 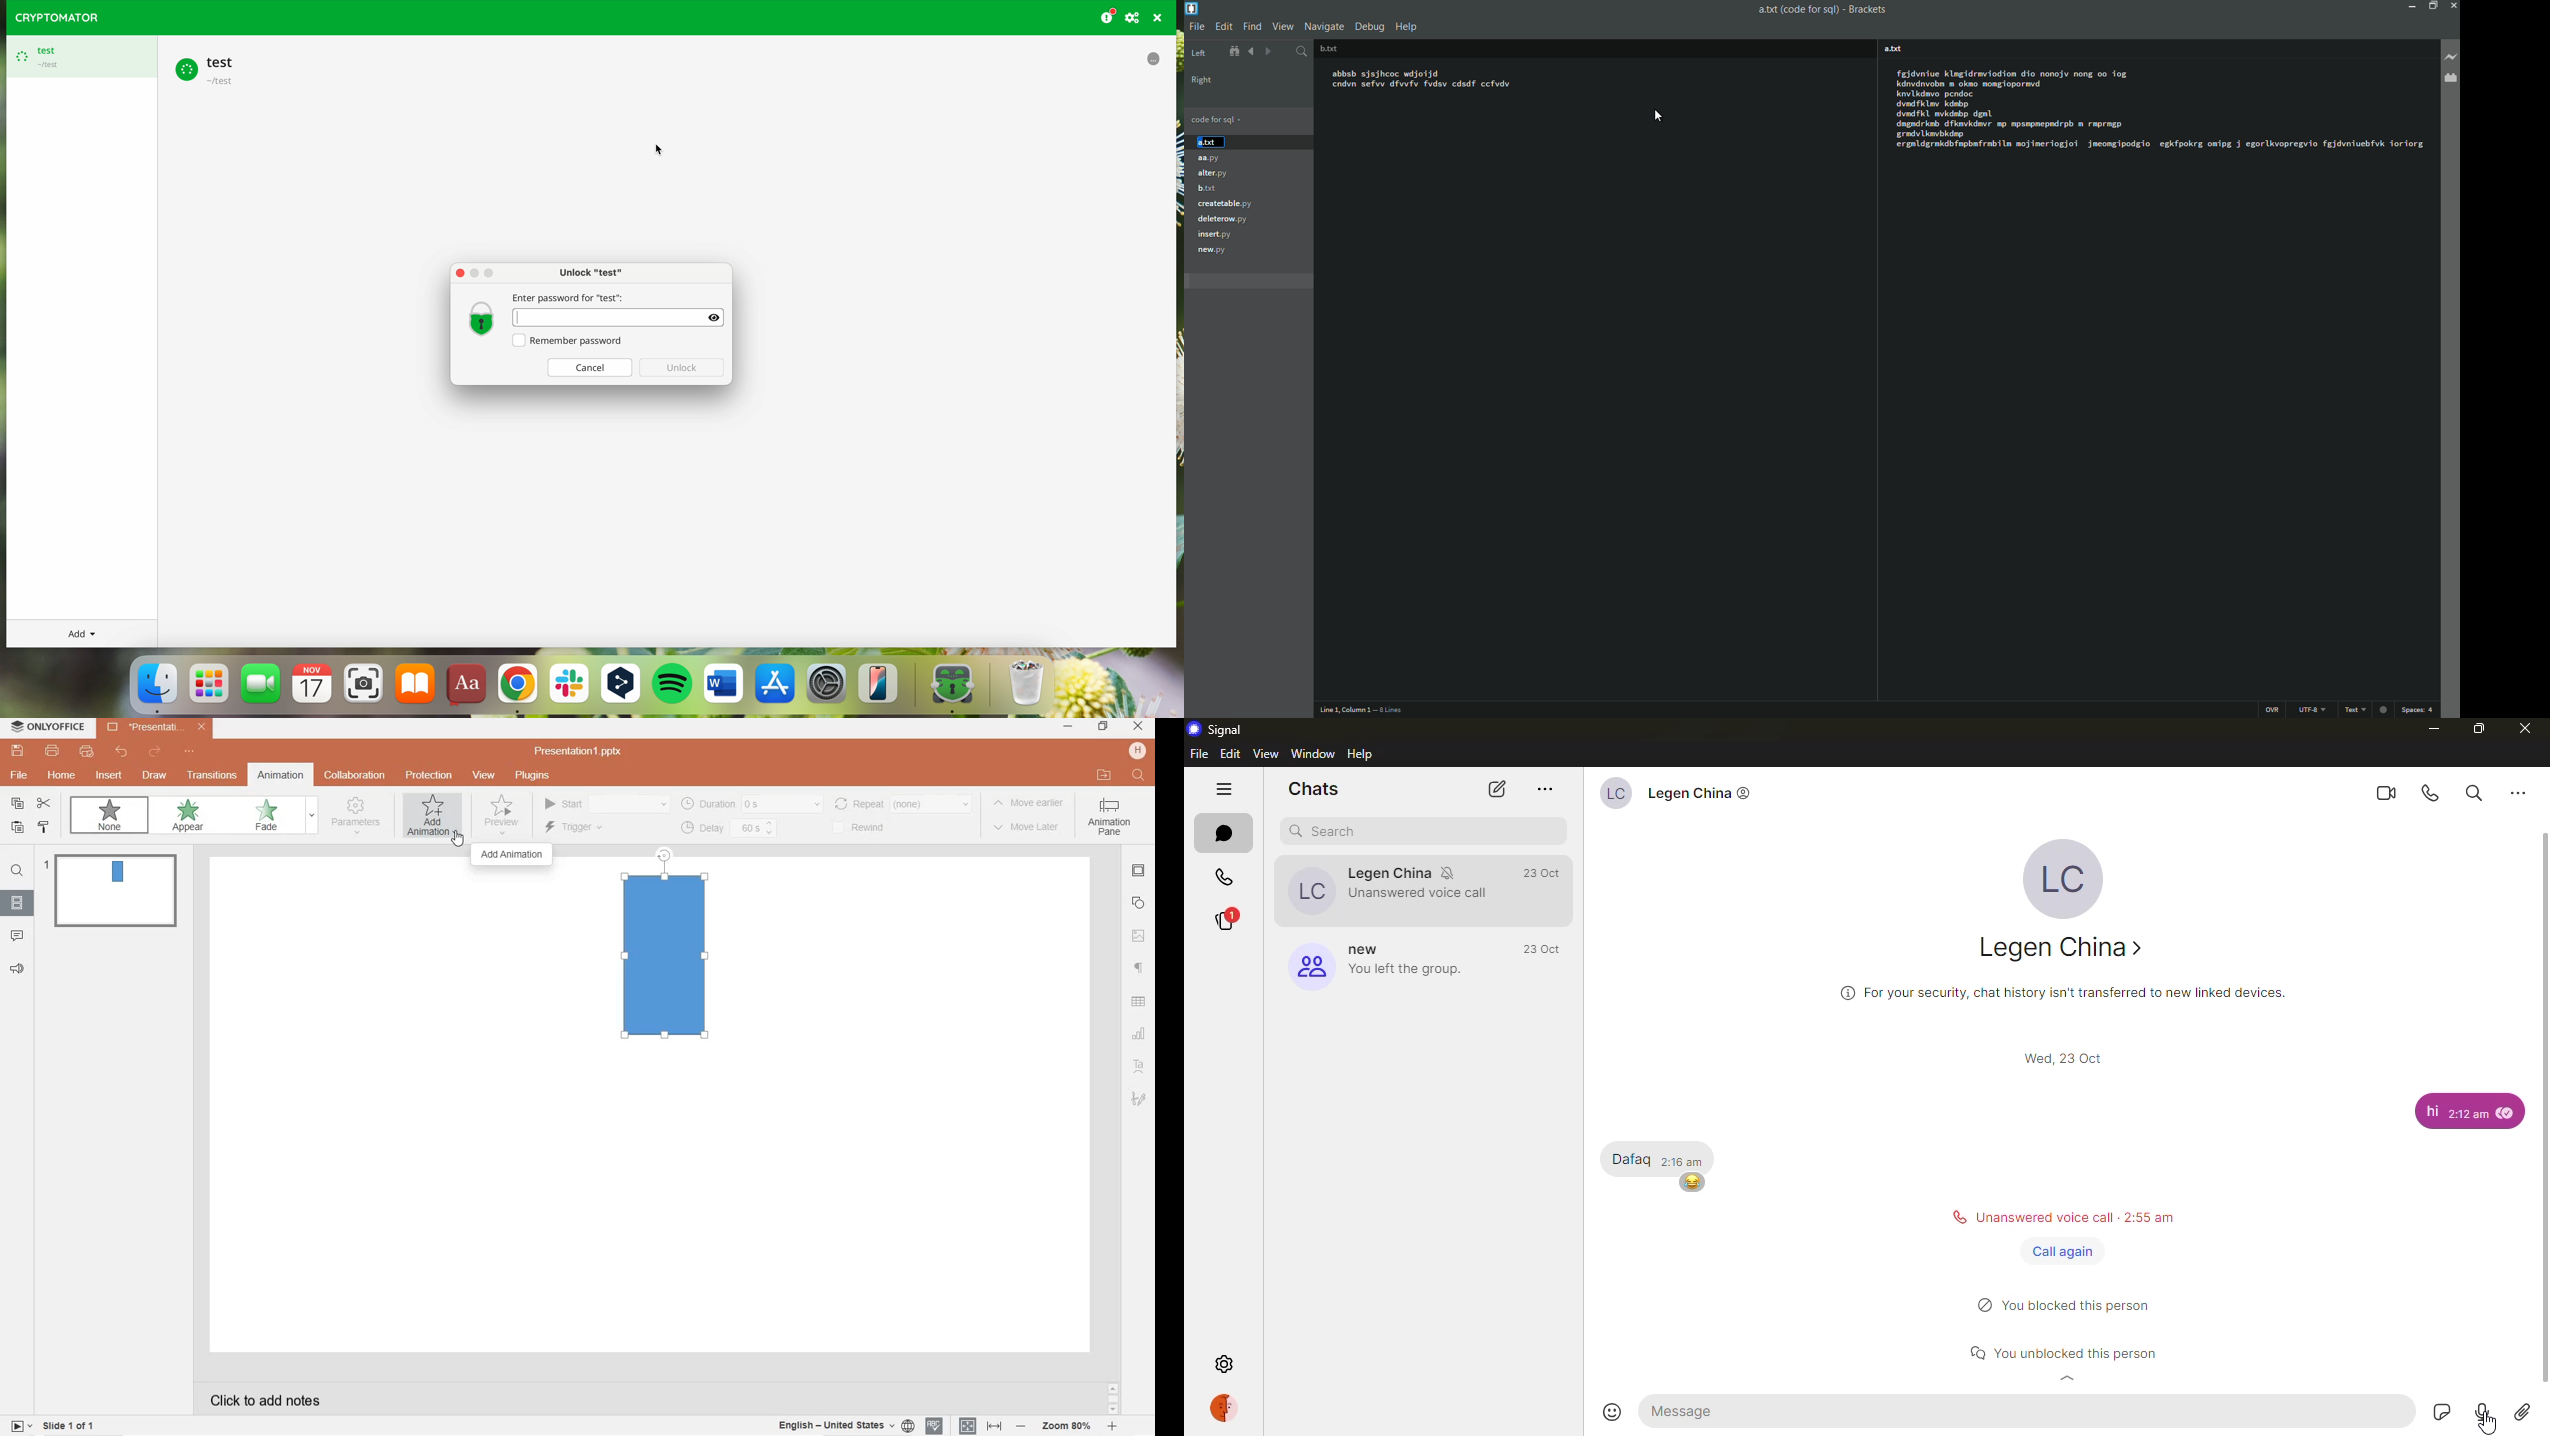 I want to click on copy style, so click(x=45, y=829).